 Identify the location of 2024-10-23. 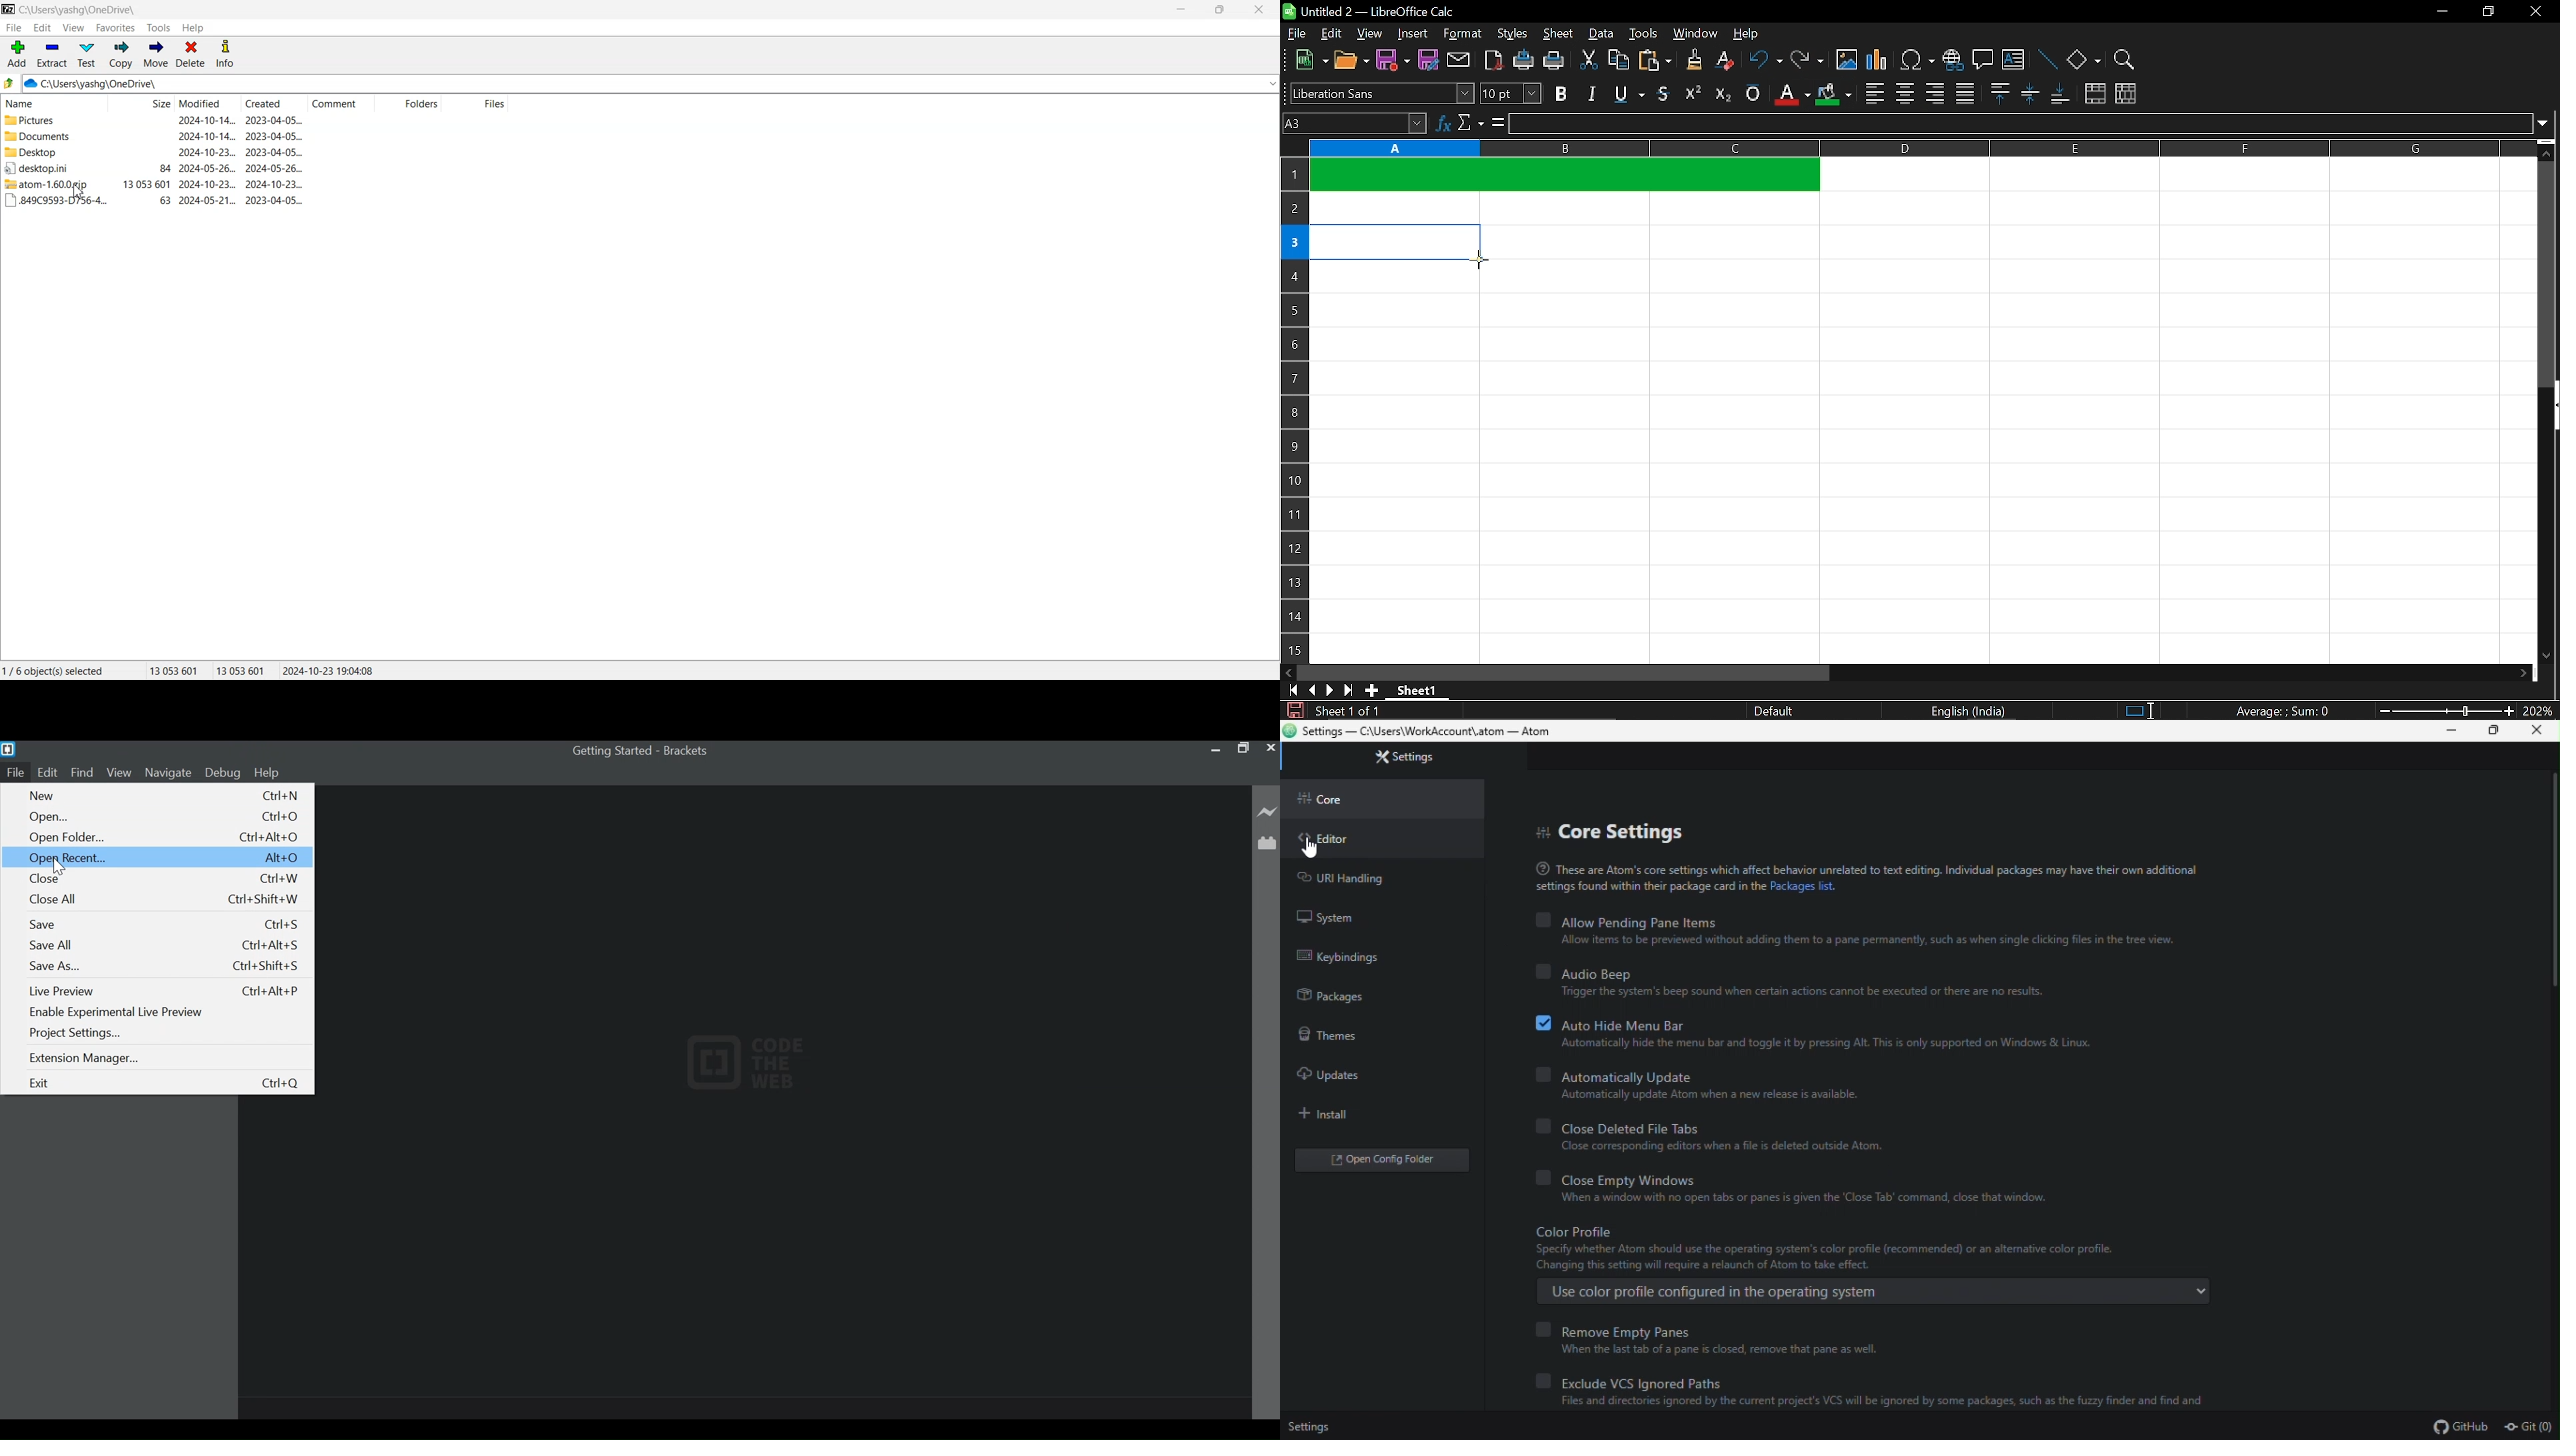
(275, 184).